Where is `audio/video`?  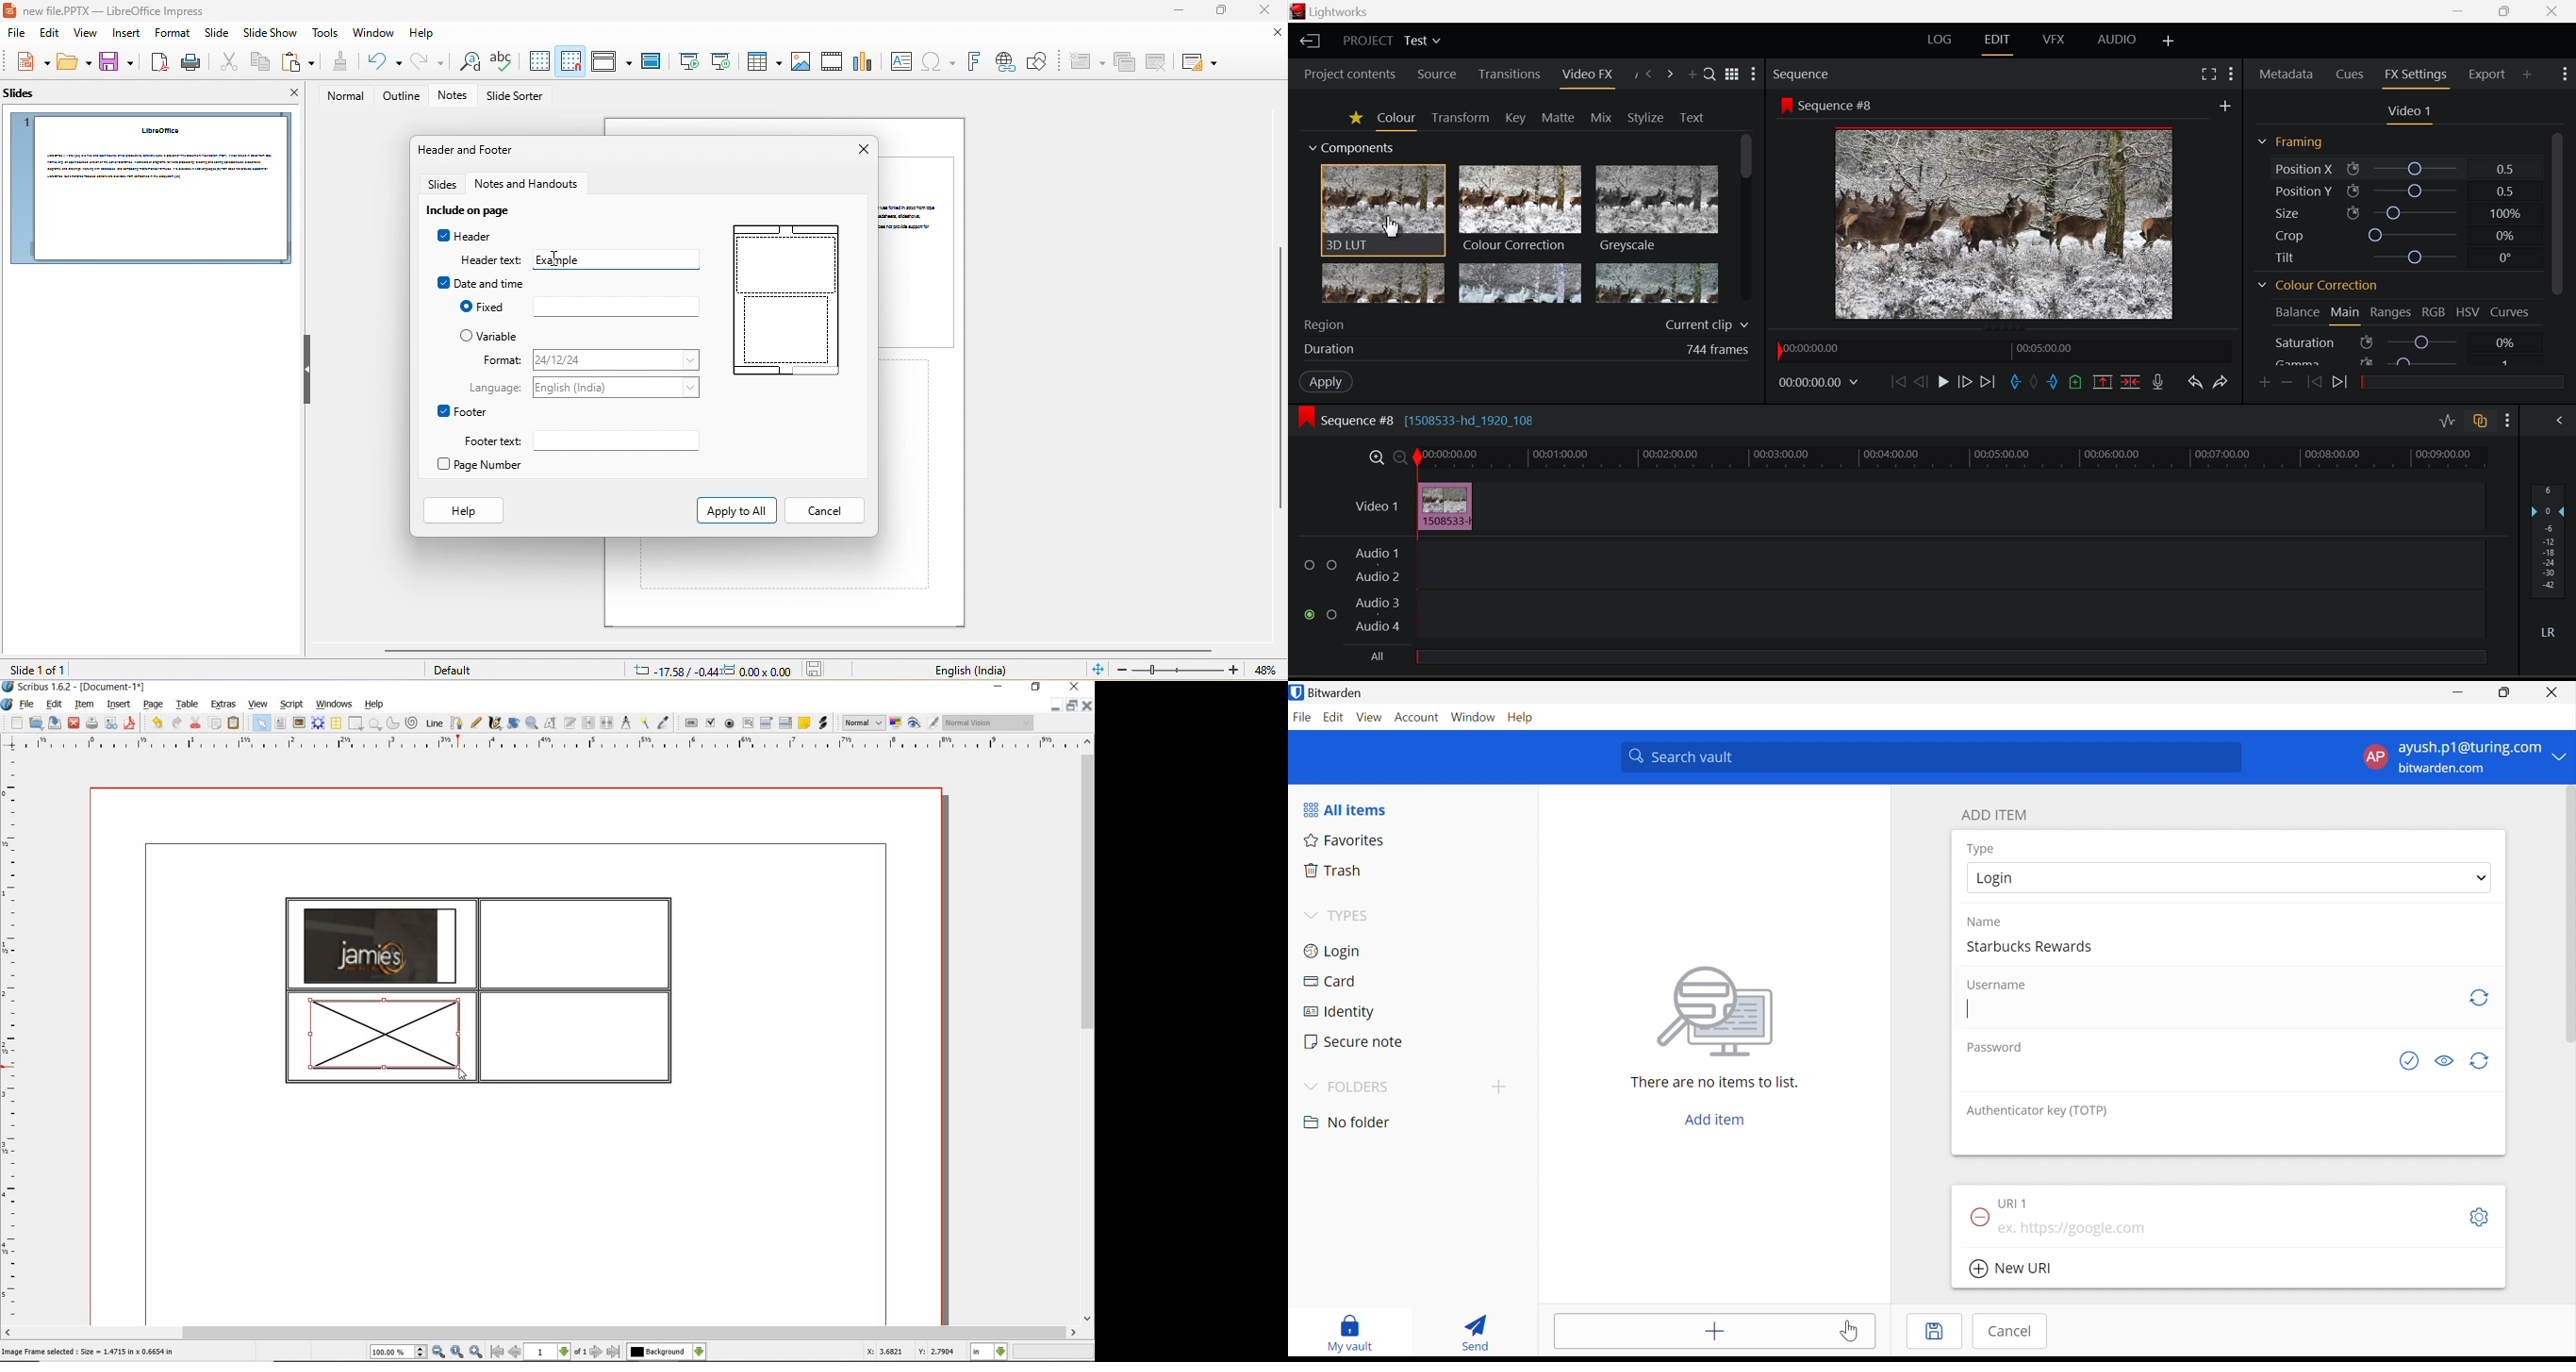
audio/video is located at coordinates (834, 61).